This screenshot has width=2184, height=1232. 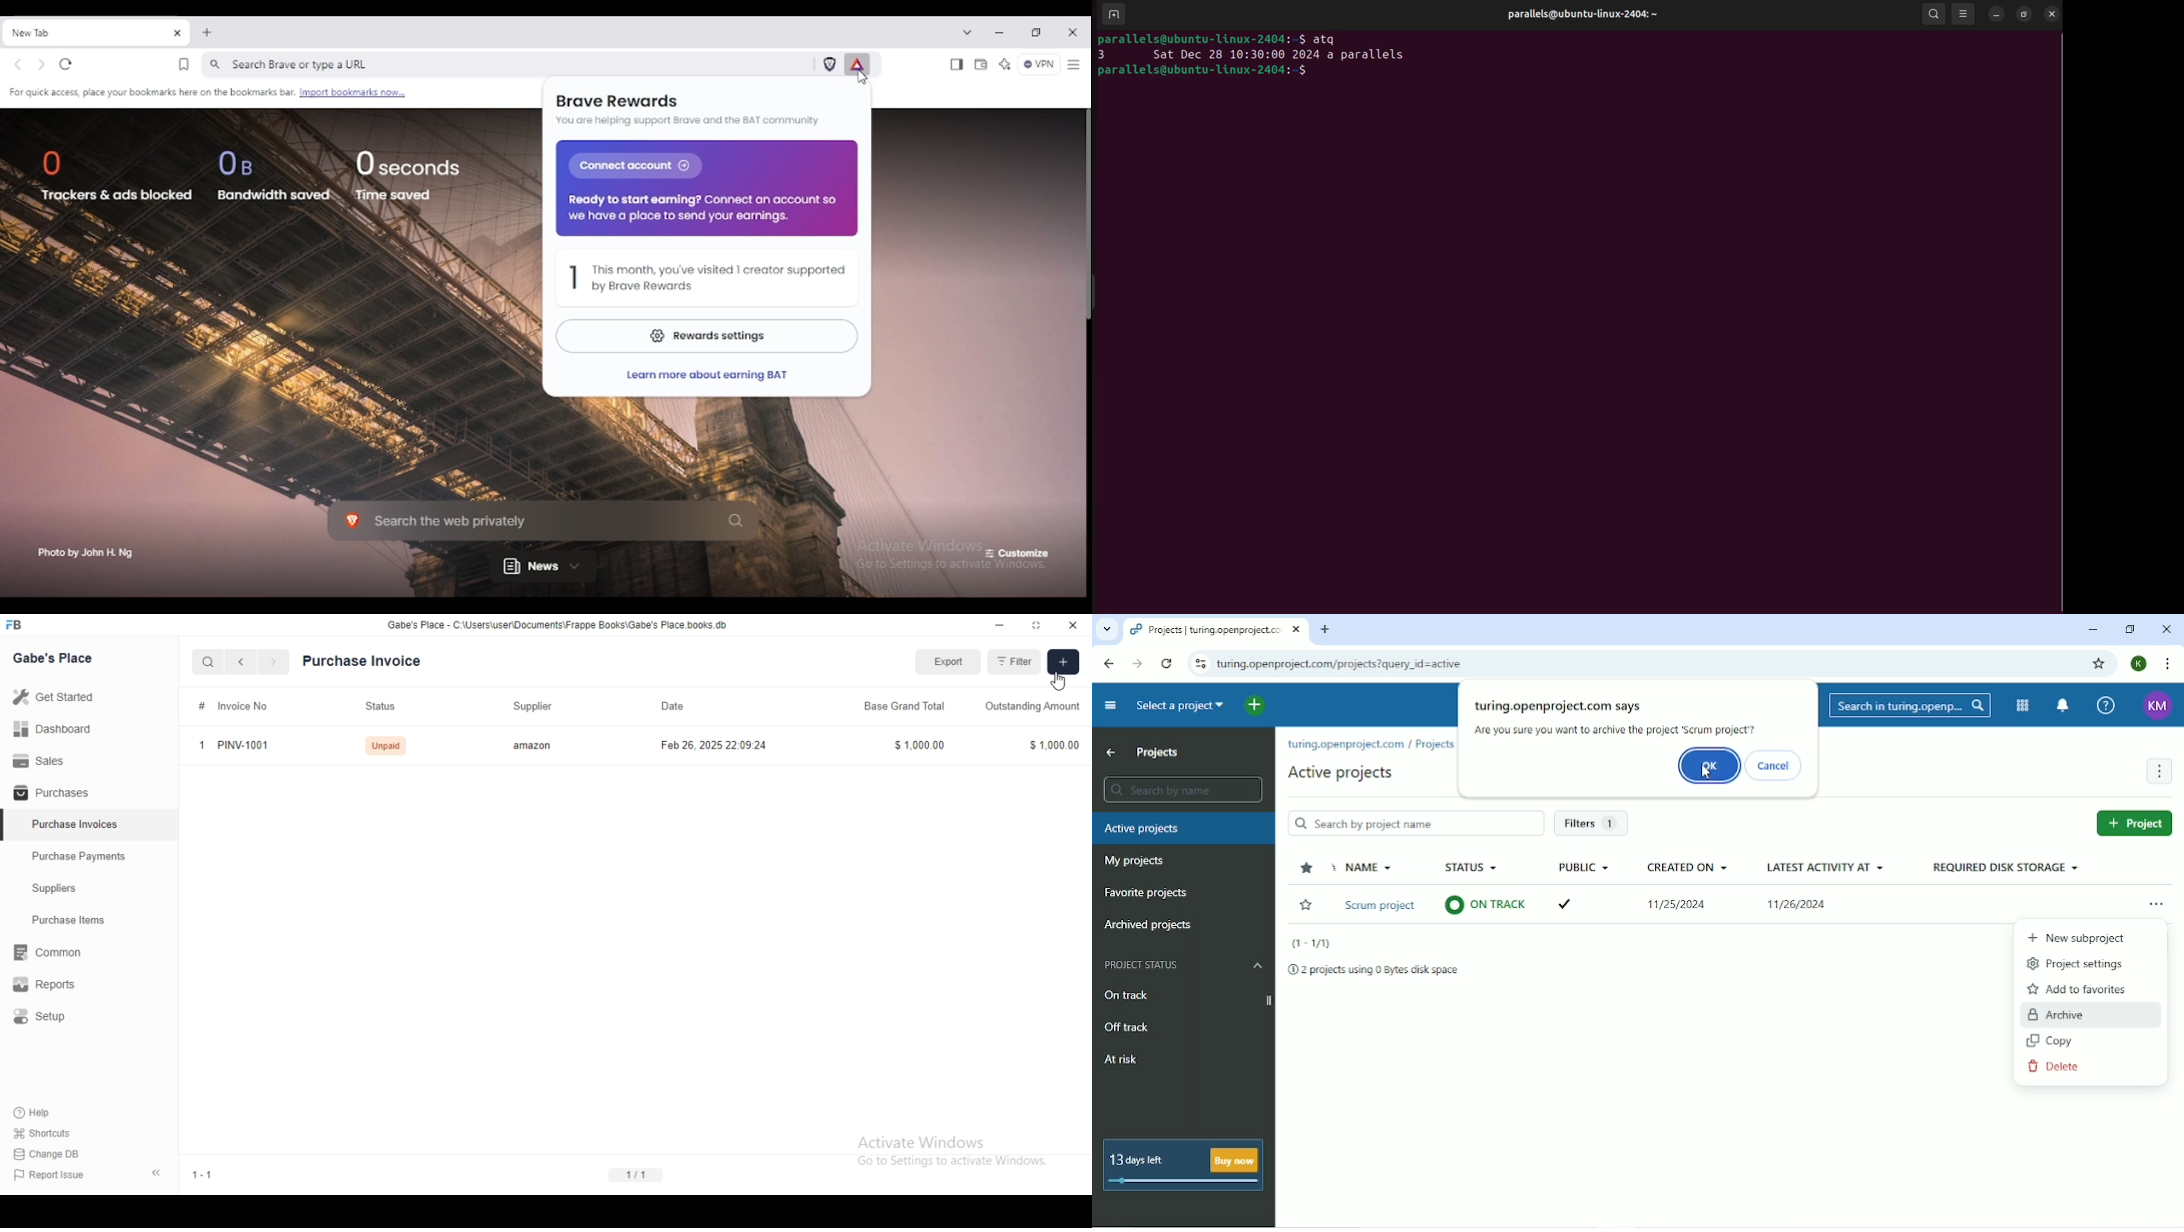 I want to click on parallels user profile, so click(x=1586, y=15).